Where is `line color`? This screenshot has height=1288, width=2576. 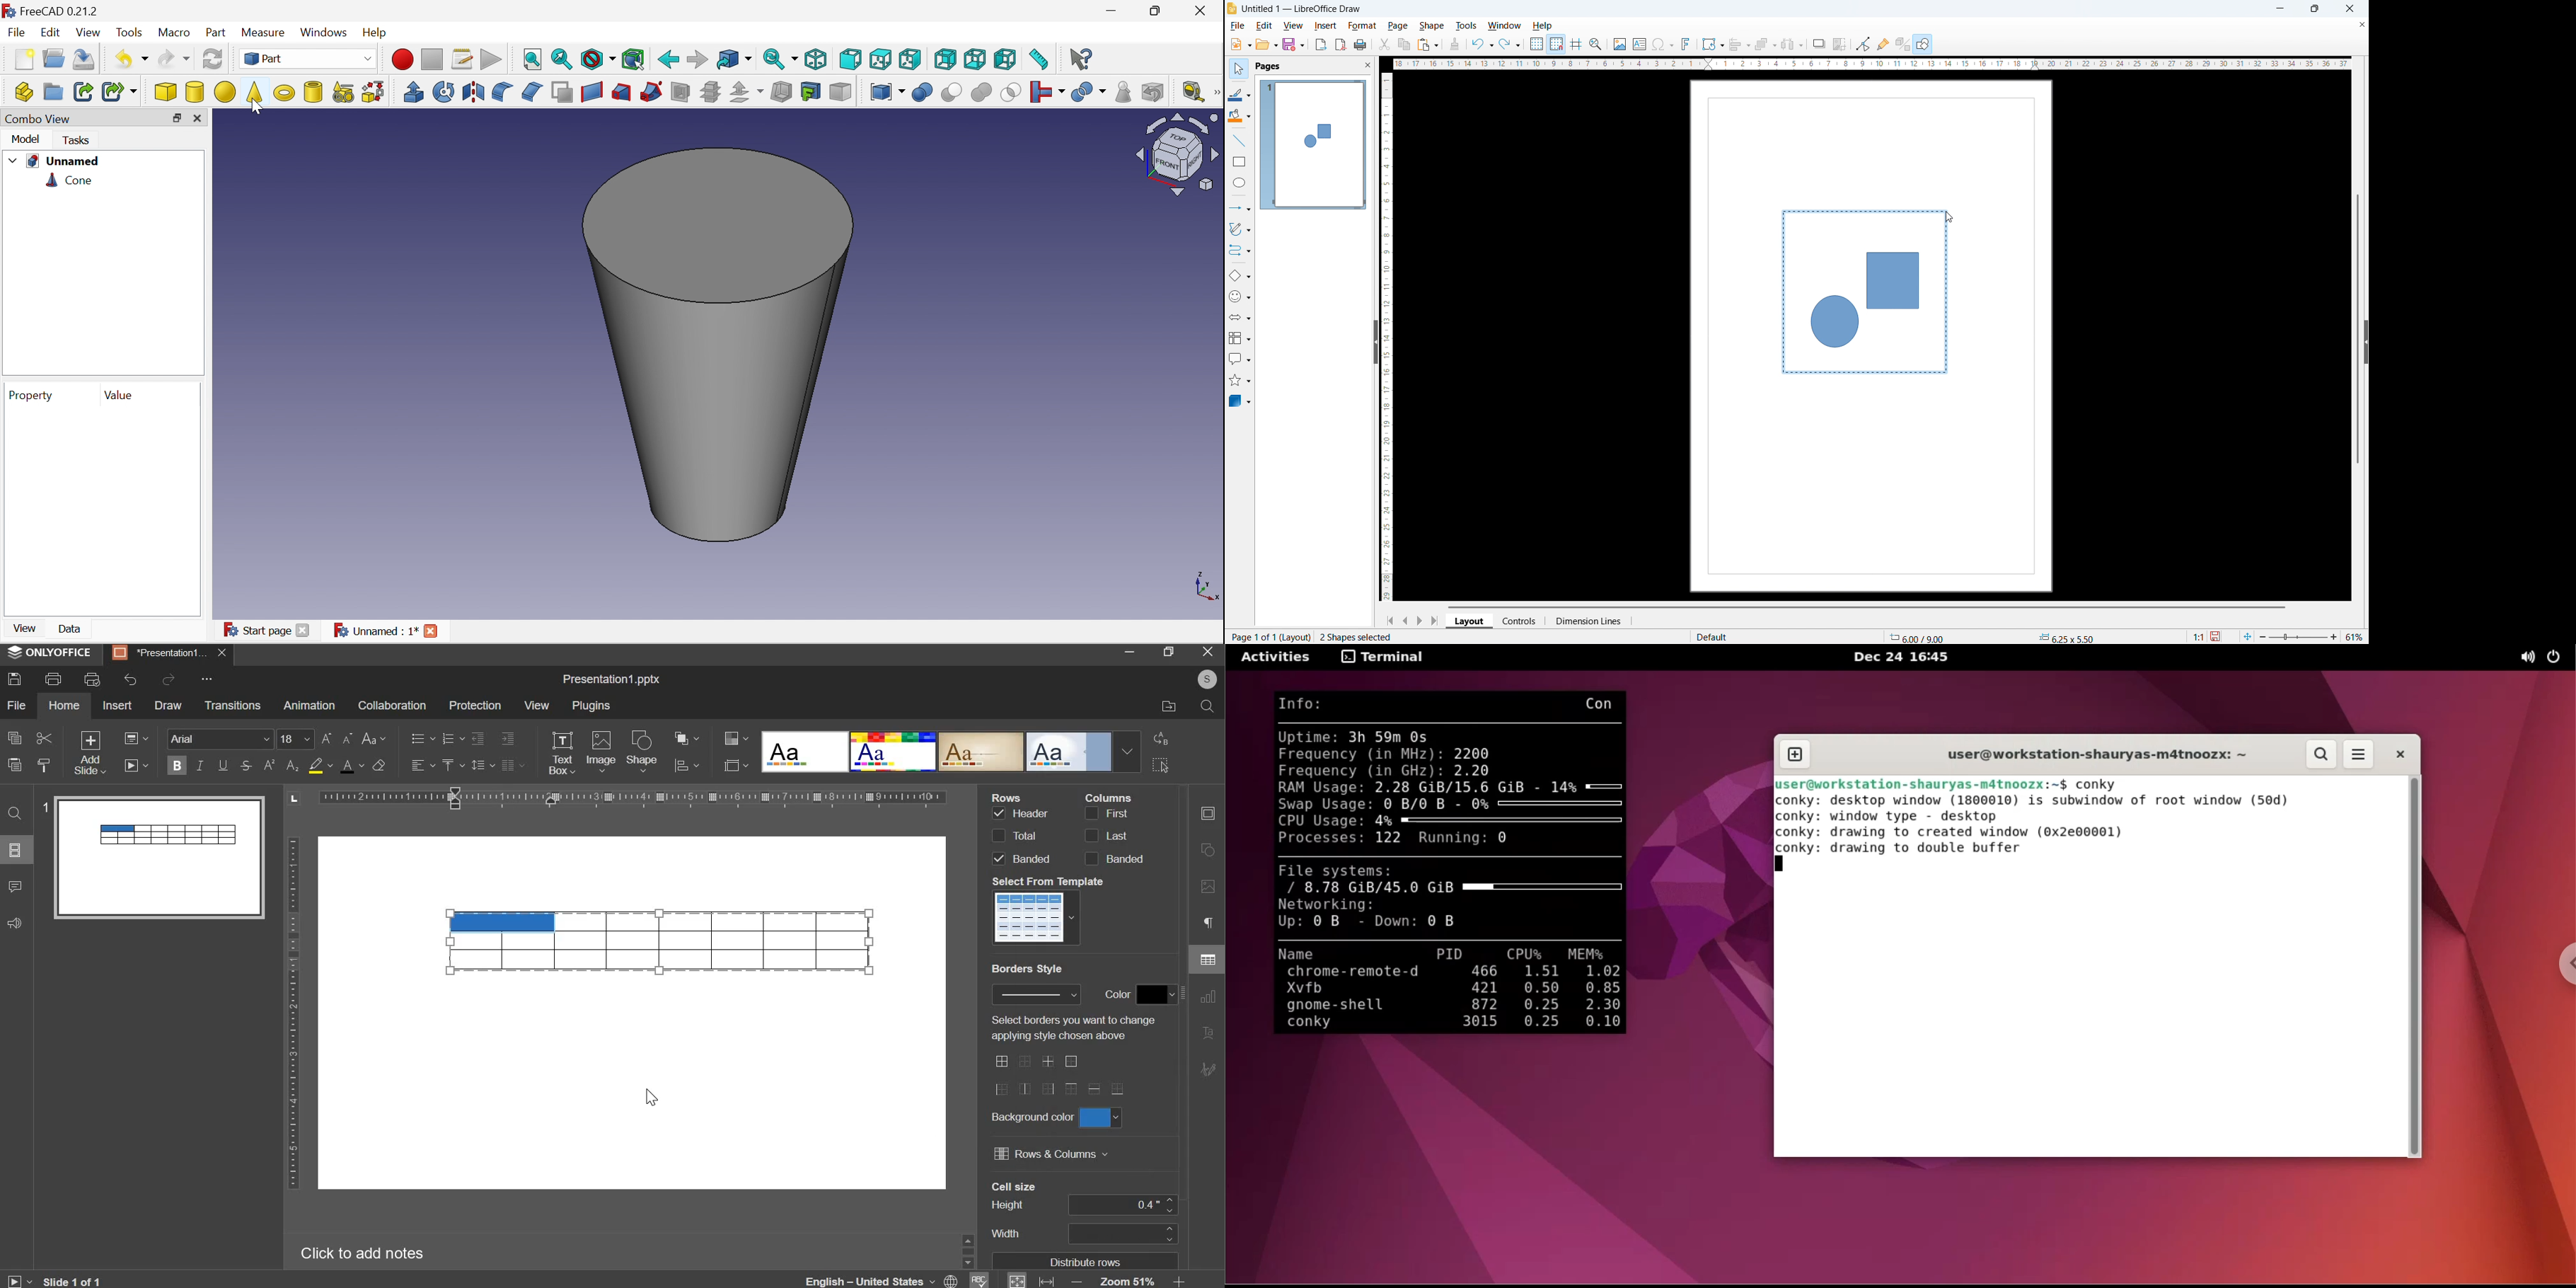
line color is located at coordinates (1241, 95).